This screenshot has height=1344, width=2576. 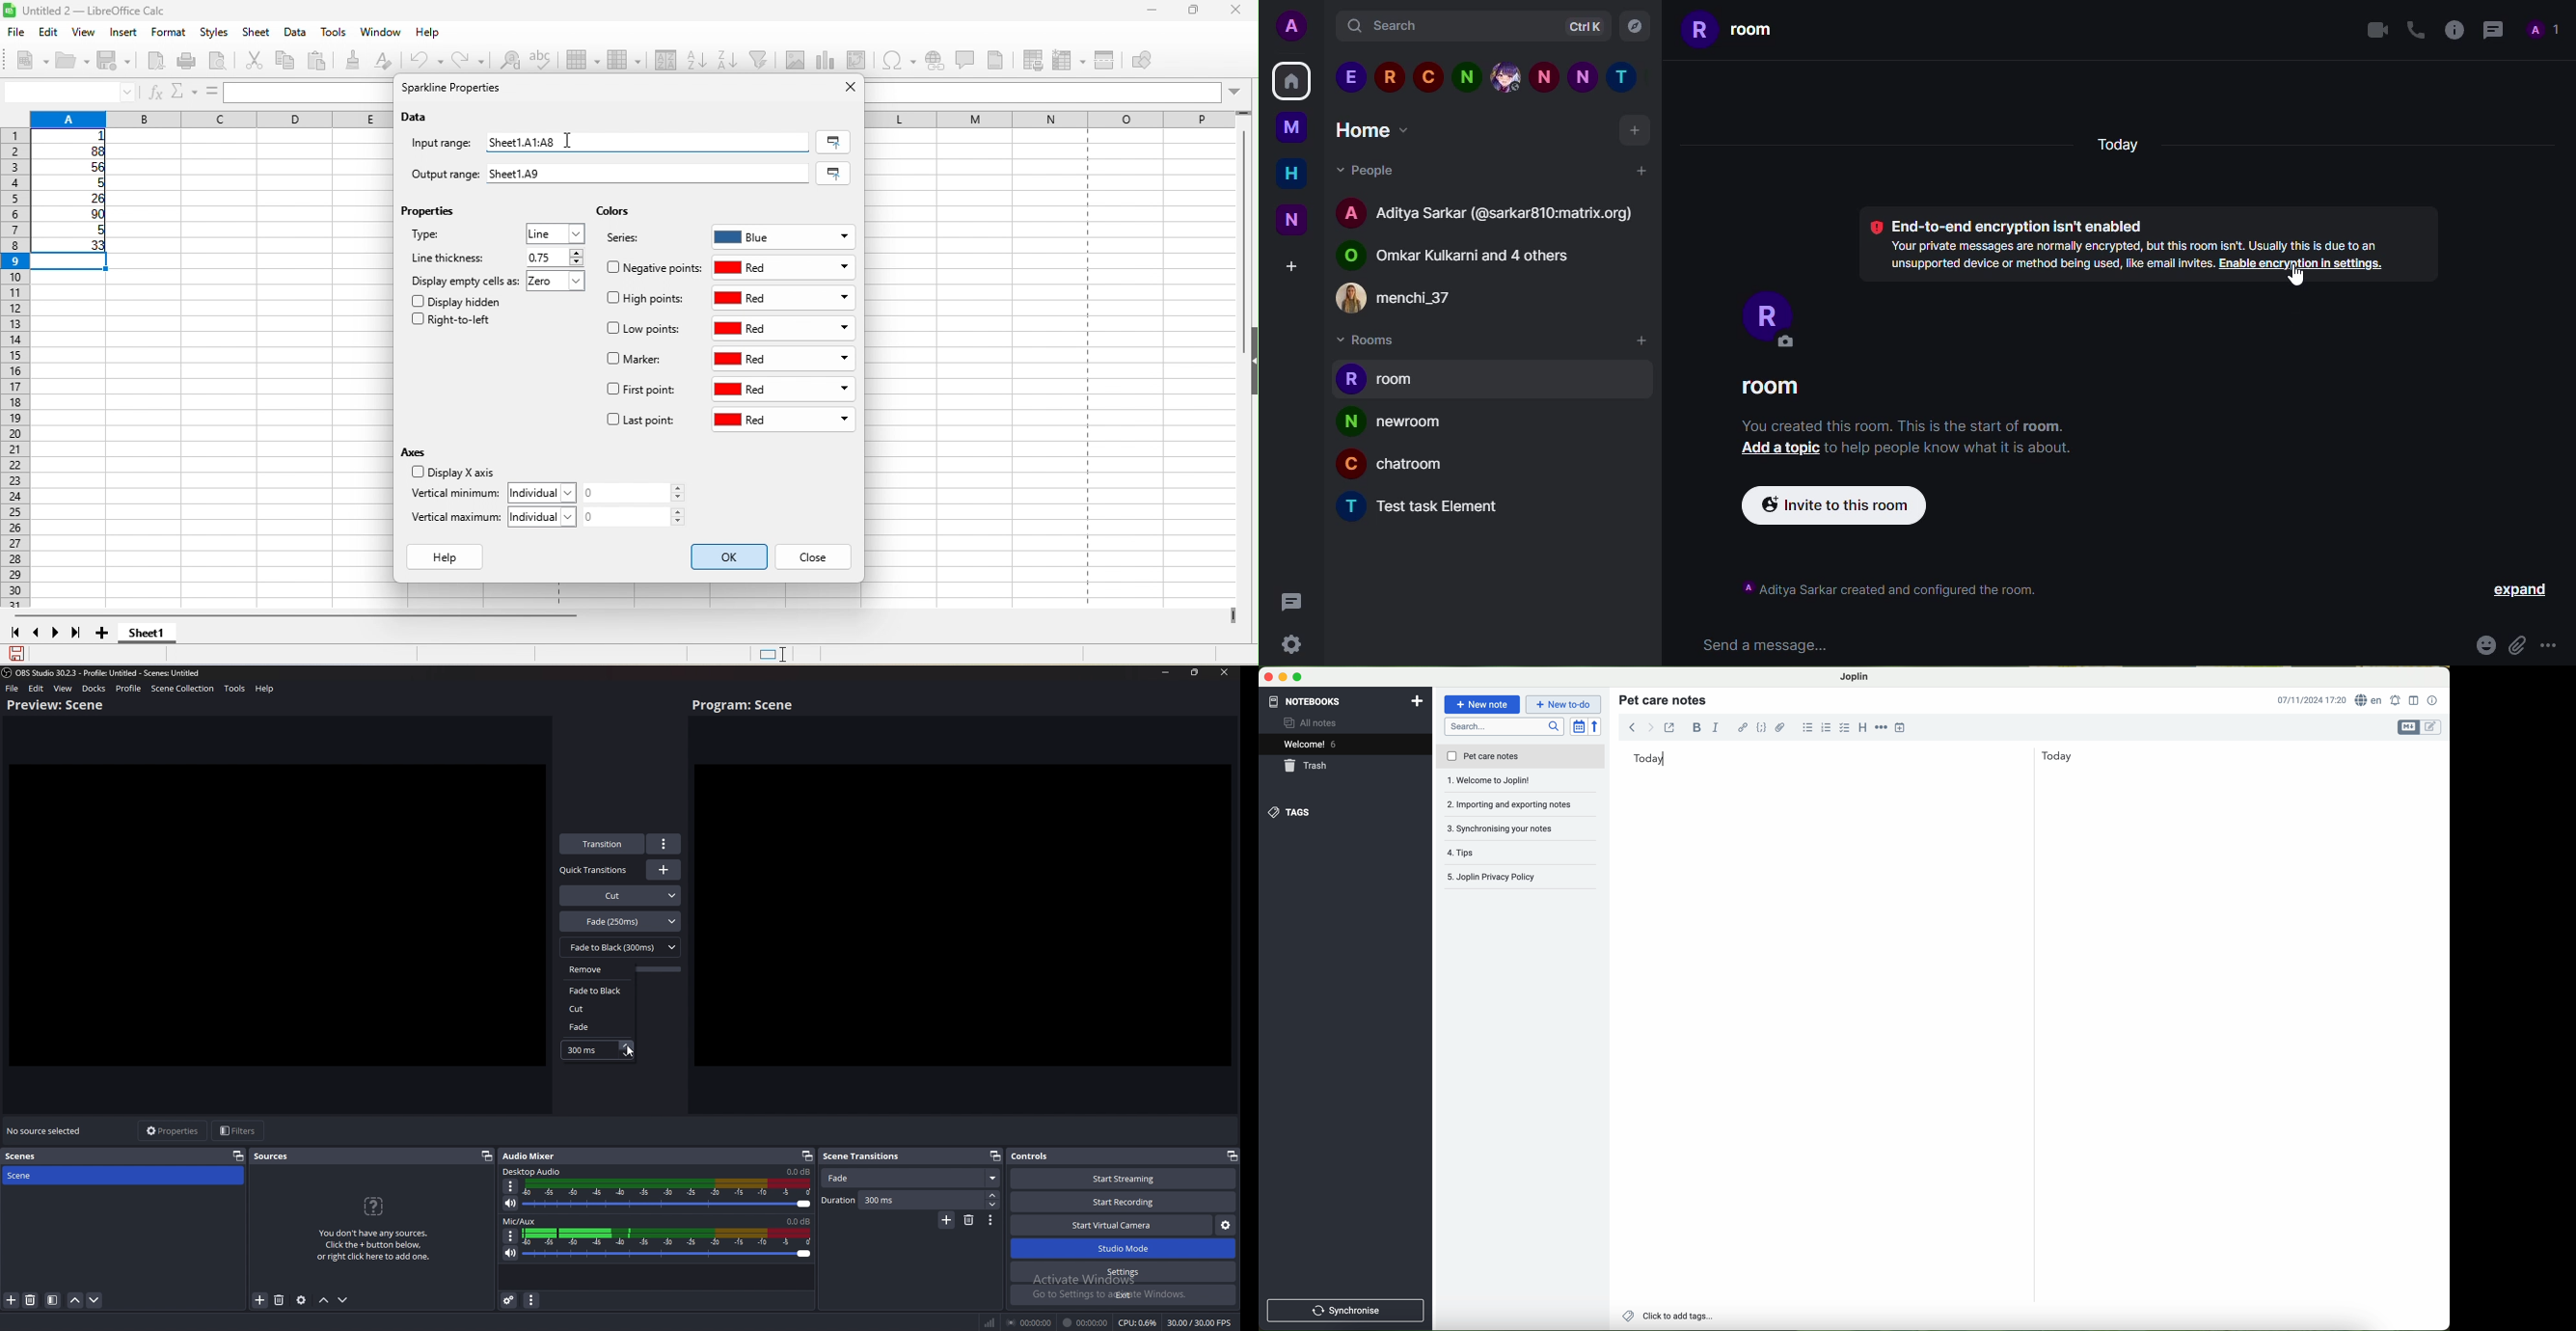 What do you see at coordinates (1669, 727) in the screenshot?
I see `toggle external editing` at bounding box center [1669, 727].